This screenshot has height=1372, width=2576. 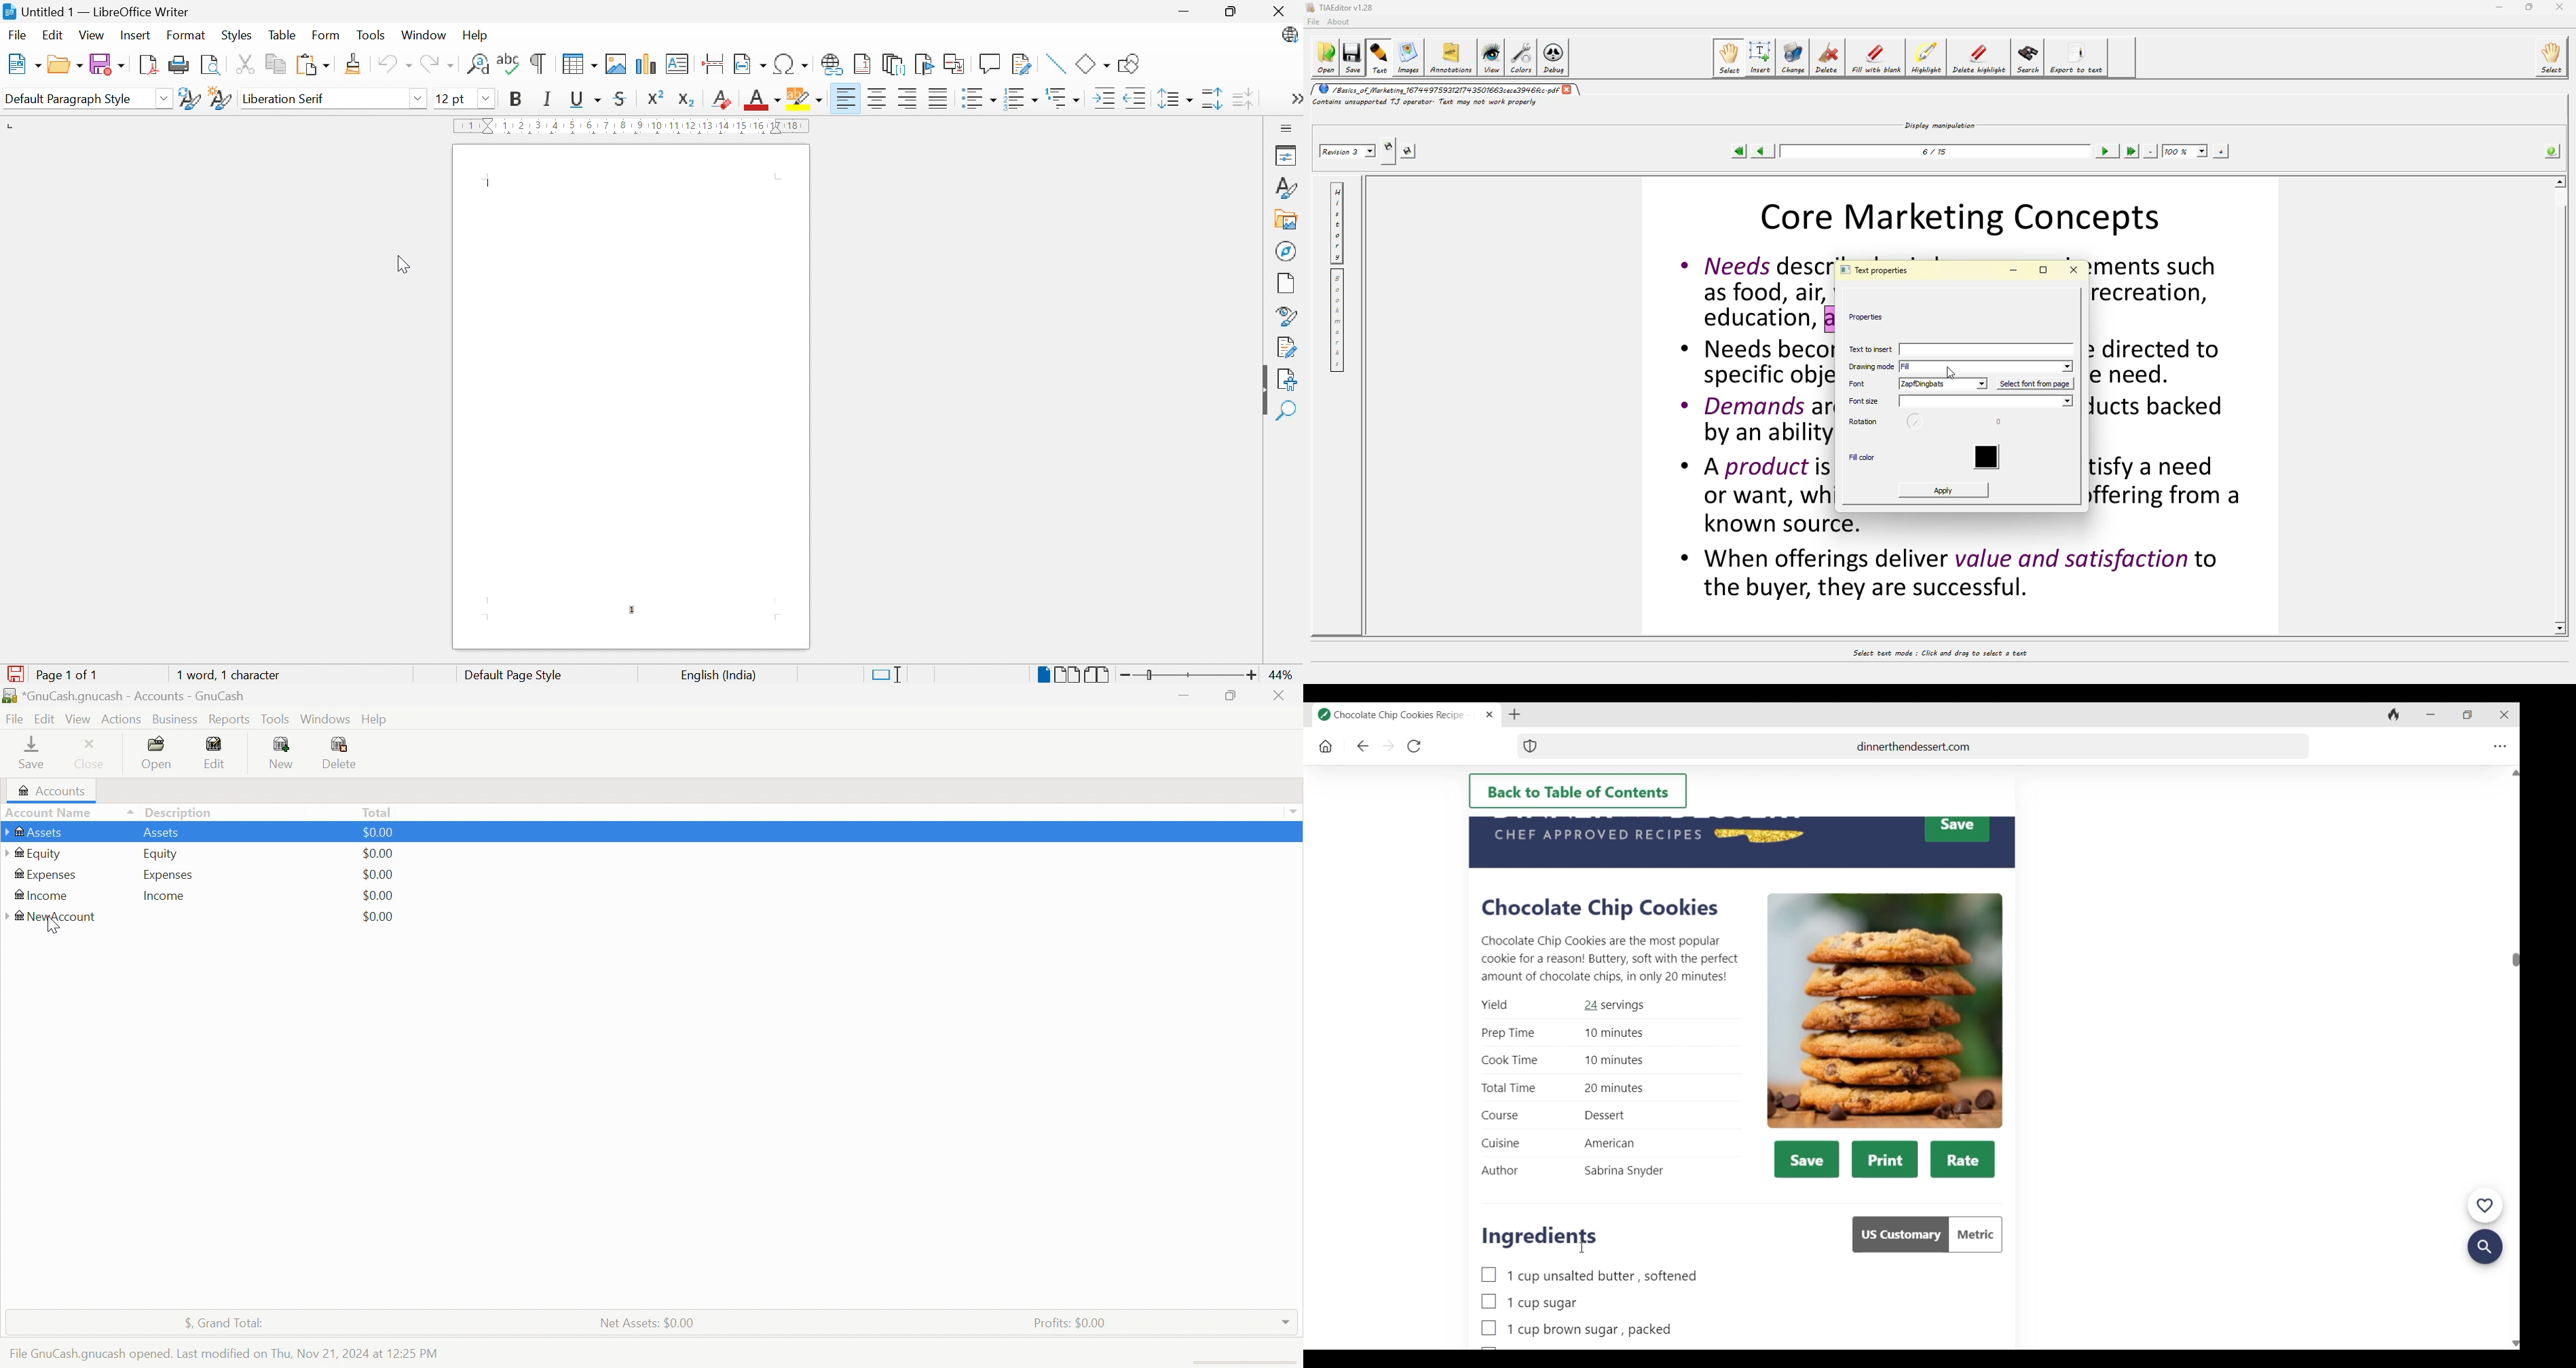 I want to click on Multiple-page view, so click(x=1070, y=675).